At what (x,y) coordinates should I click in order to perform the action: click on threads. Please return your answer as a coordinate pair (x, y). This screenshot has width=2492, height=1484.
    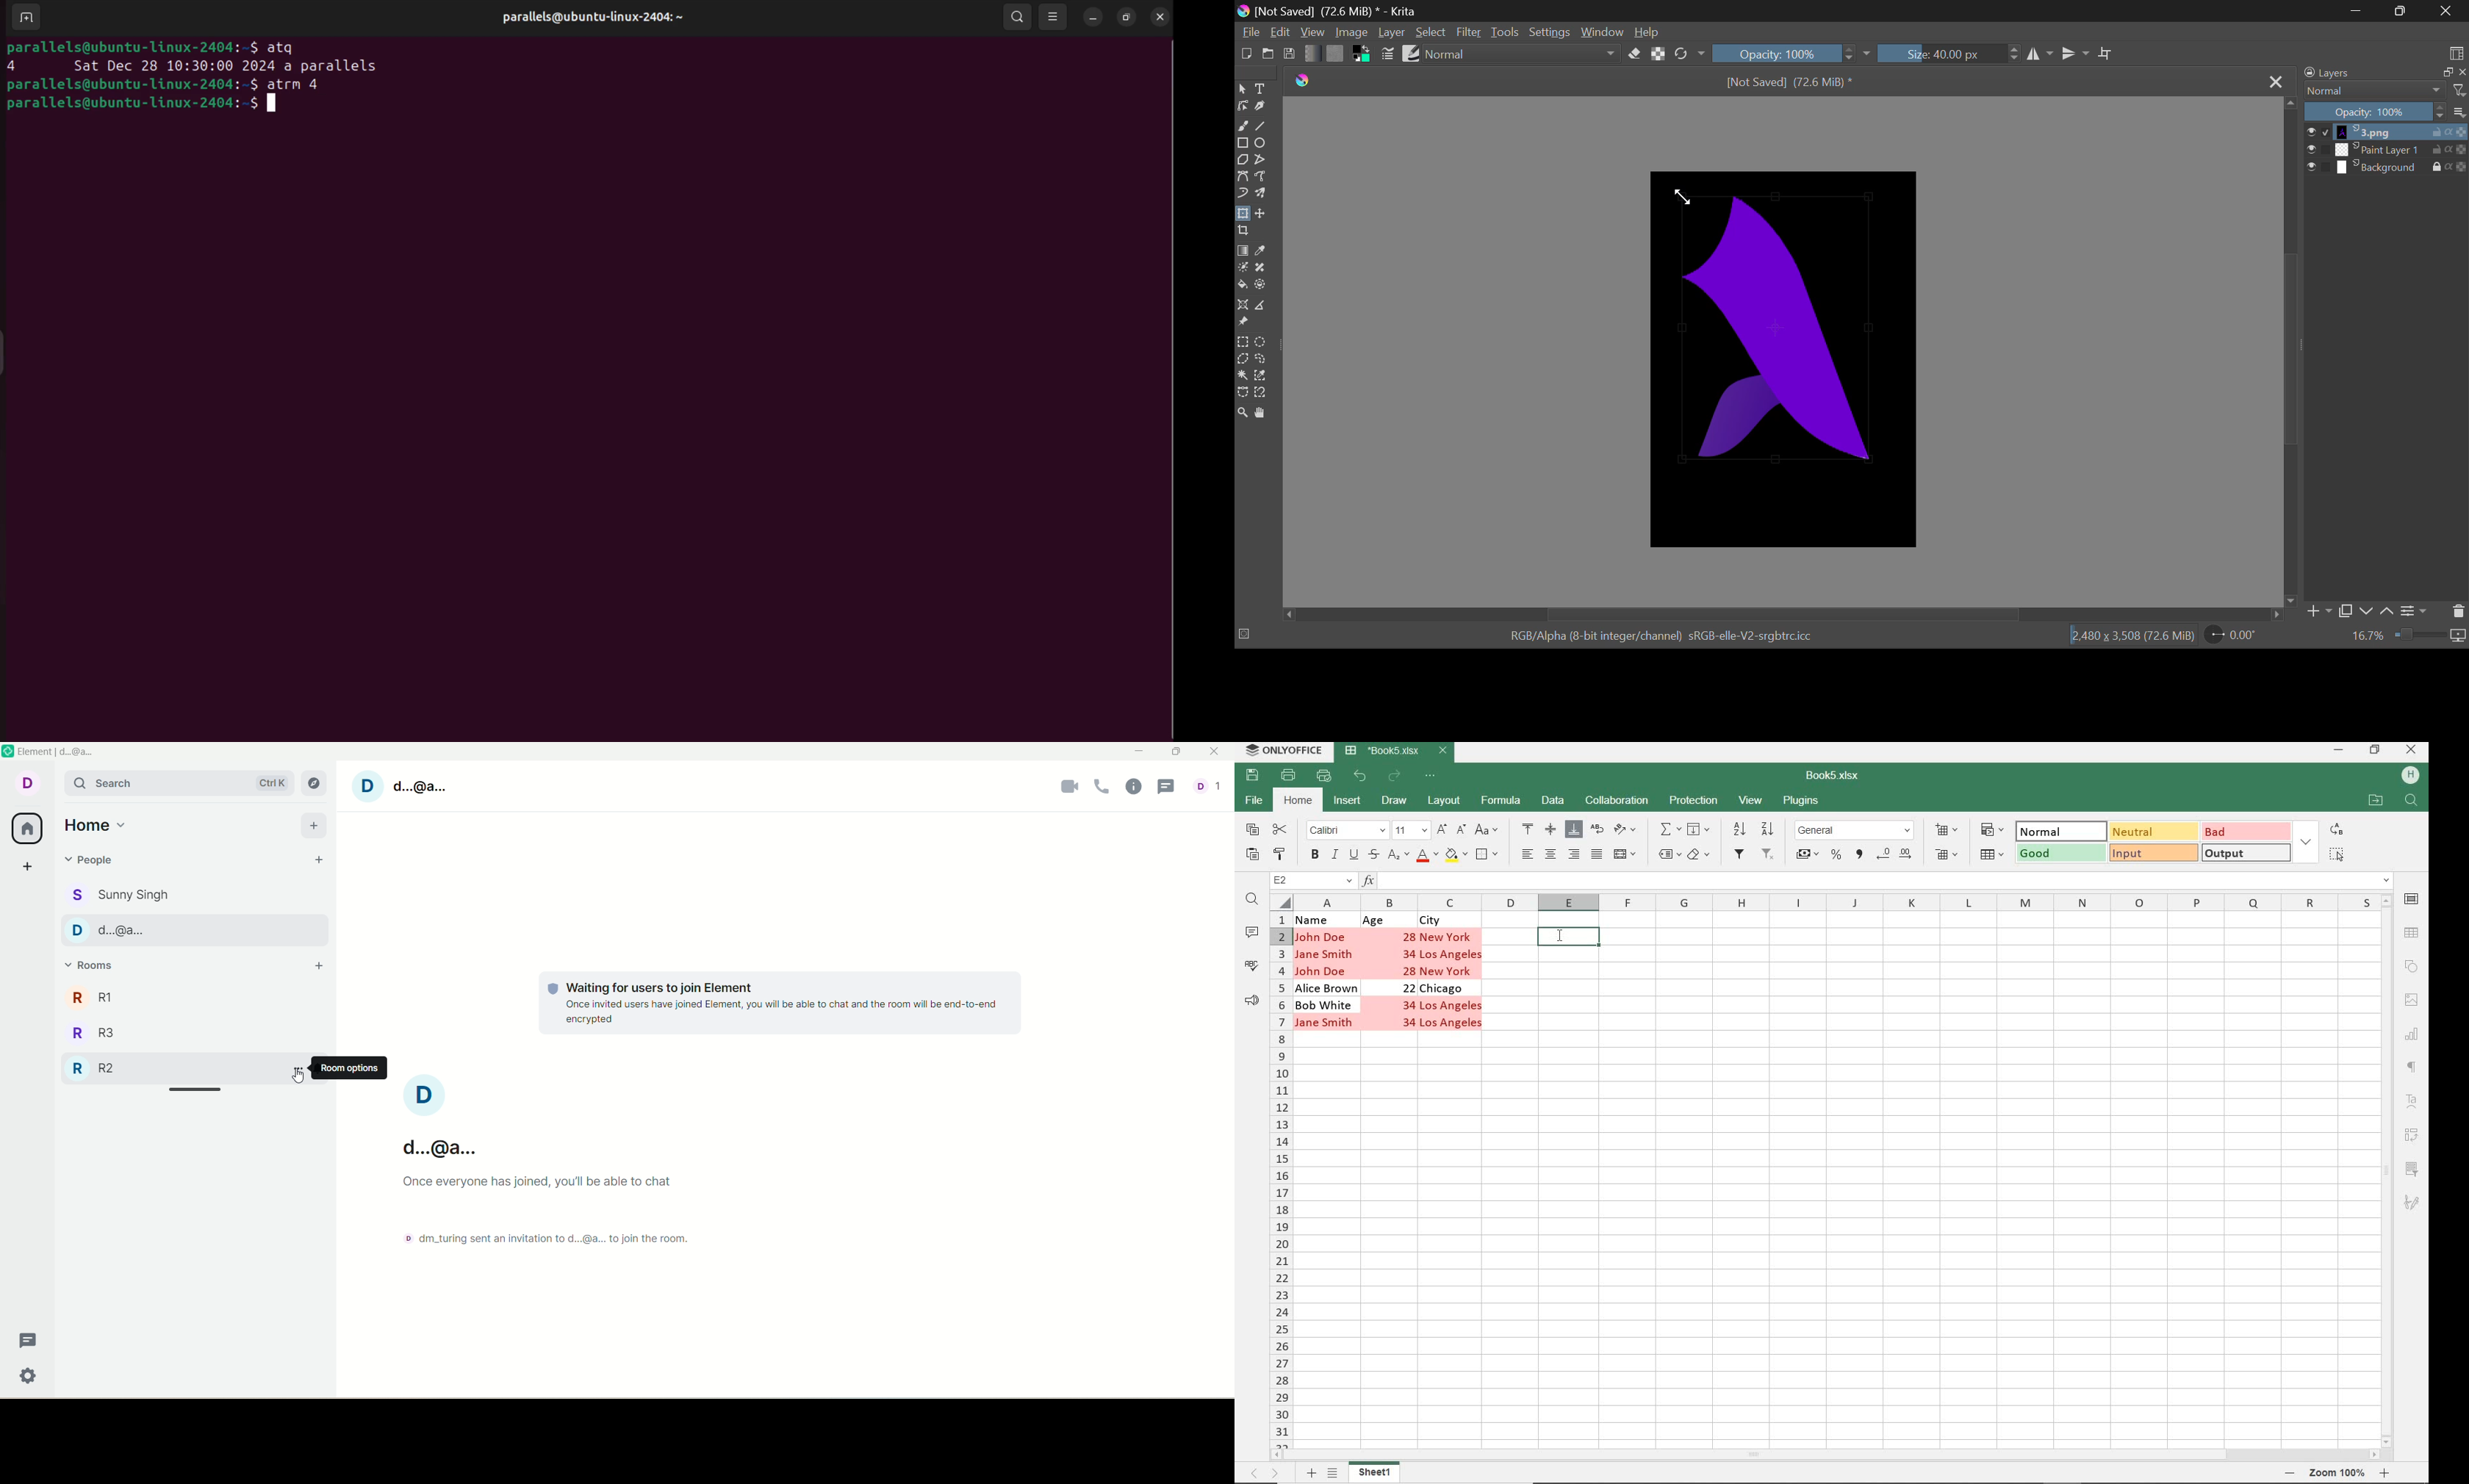
    Looking at the image, I should click on (1166, 788).